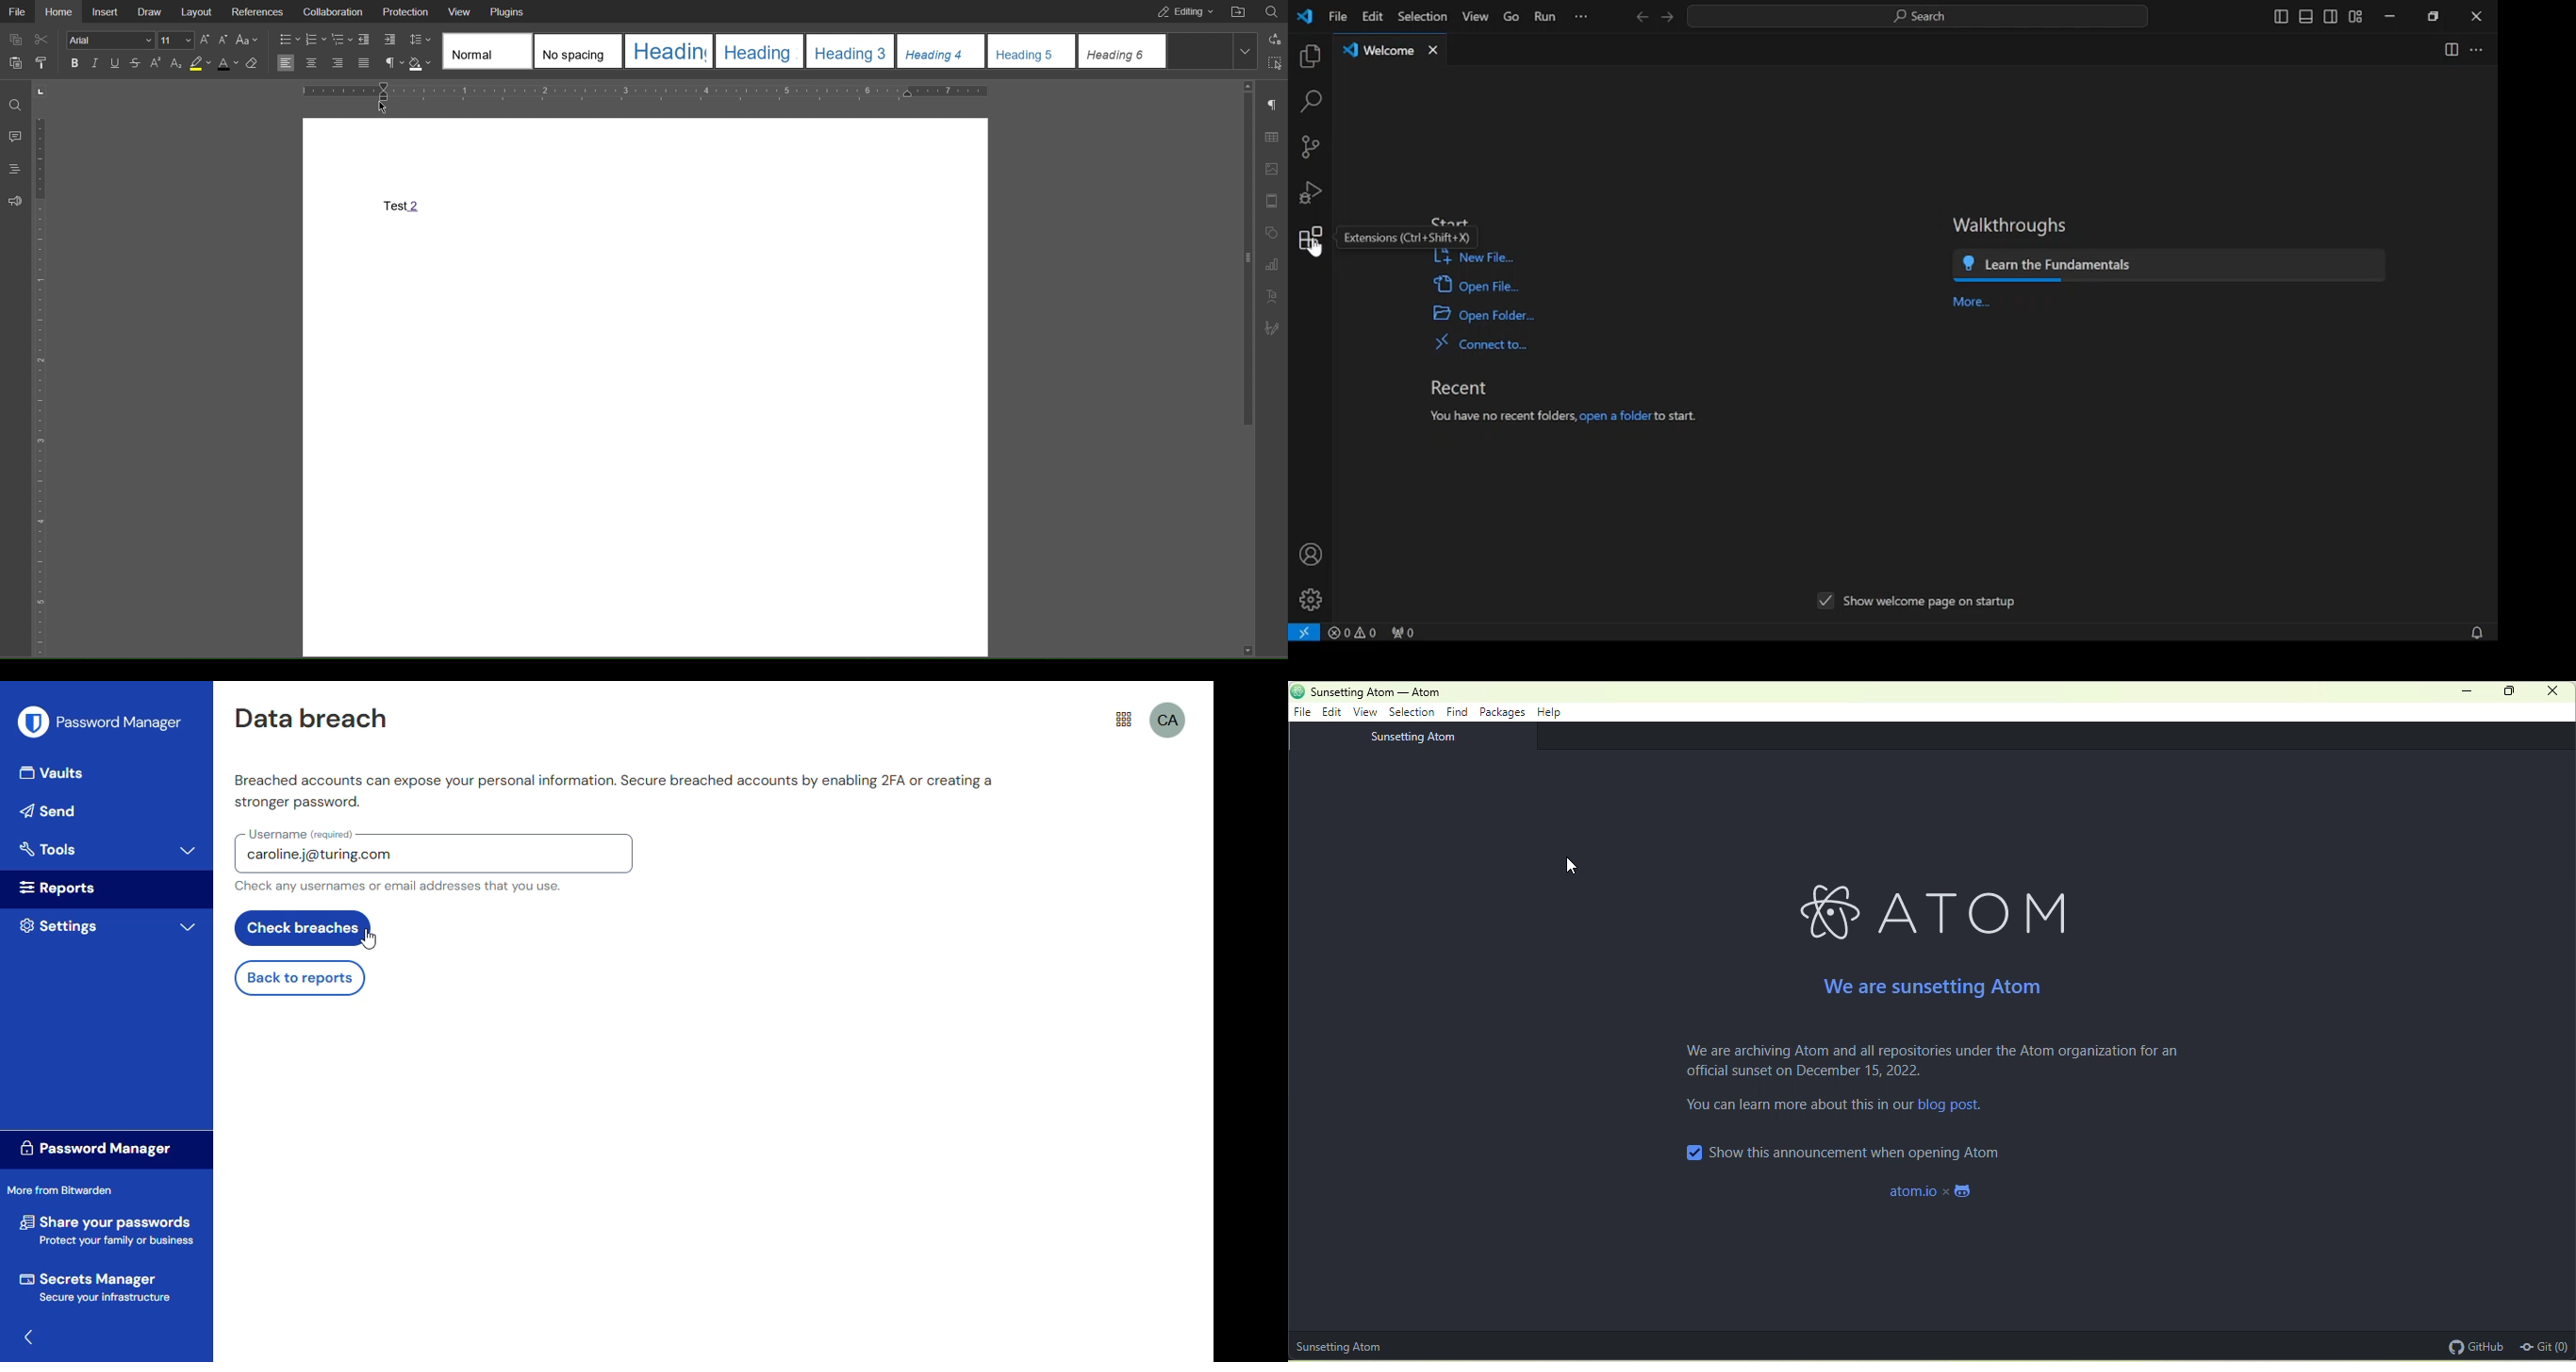 This screenshot has width=2576, height=1372. I want to click on Subscript, so click(176, 63).